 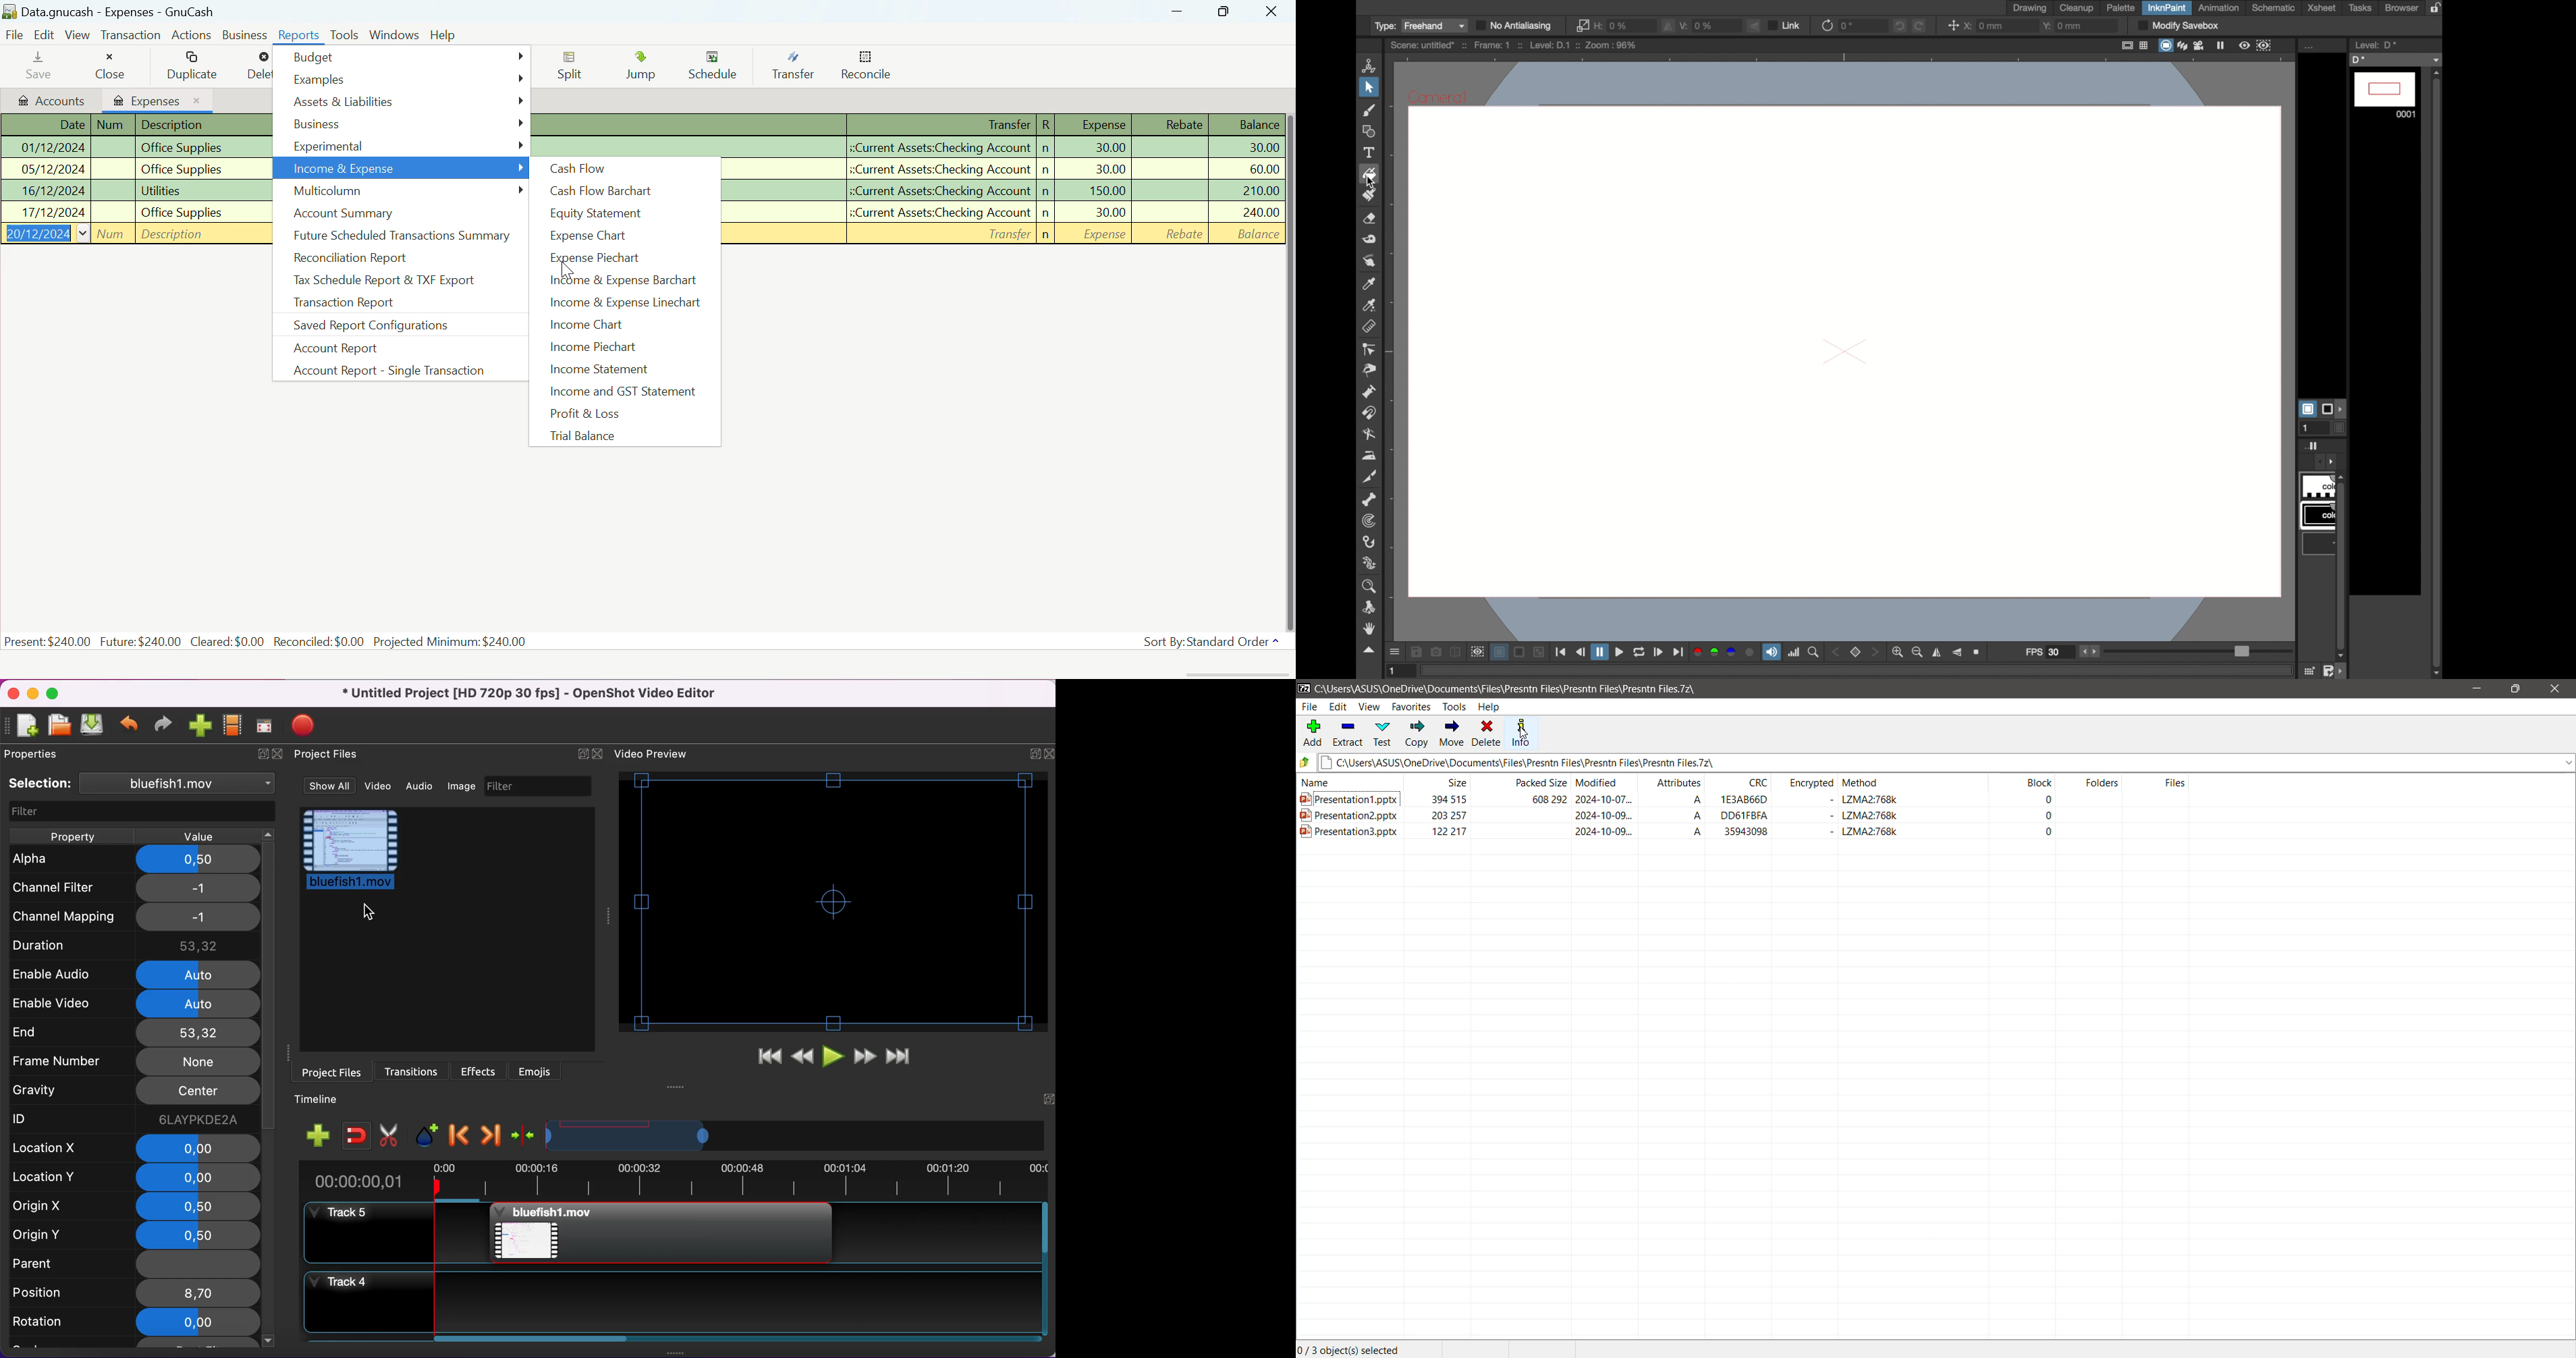 I want to click on Trial Balance, so click(x=622, y=436).